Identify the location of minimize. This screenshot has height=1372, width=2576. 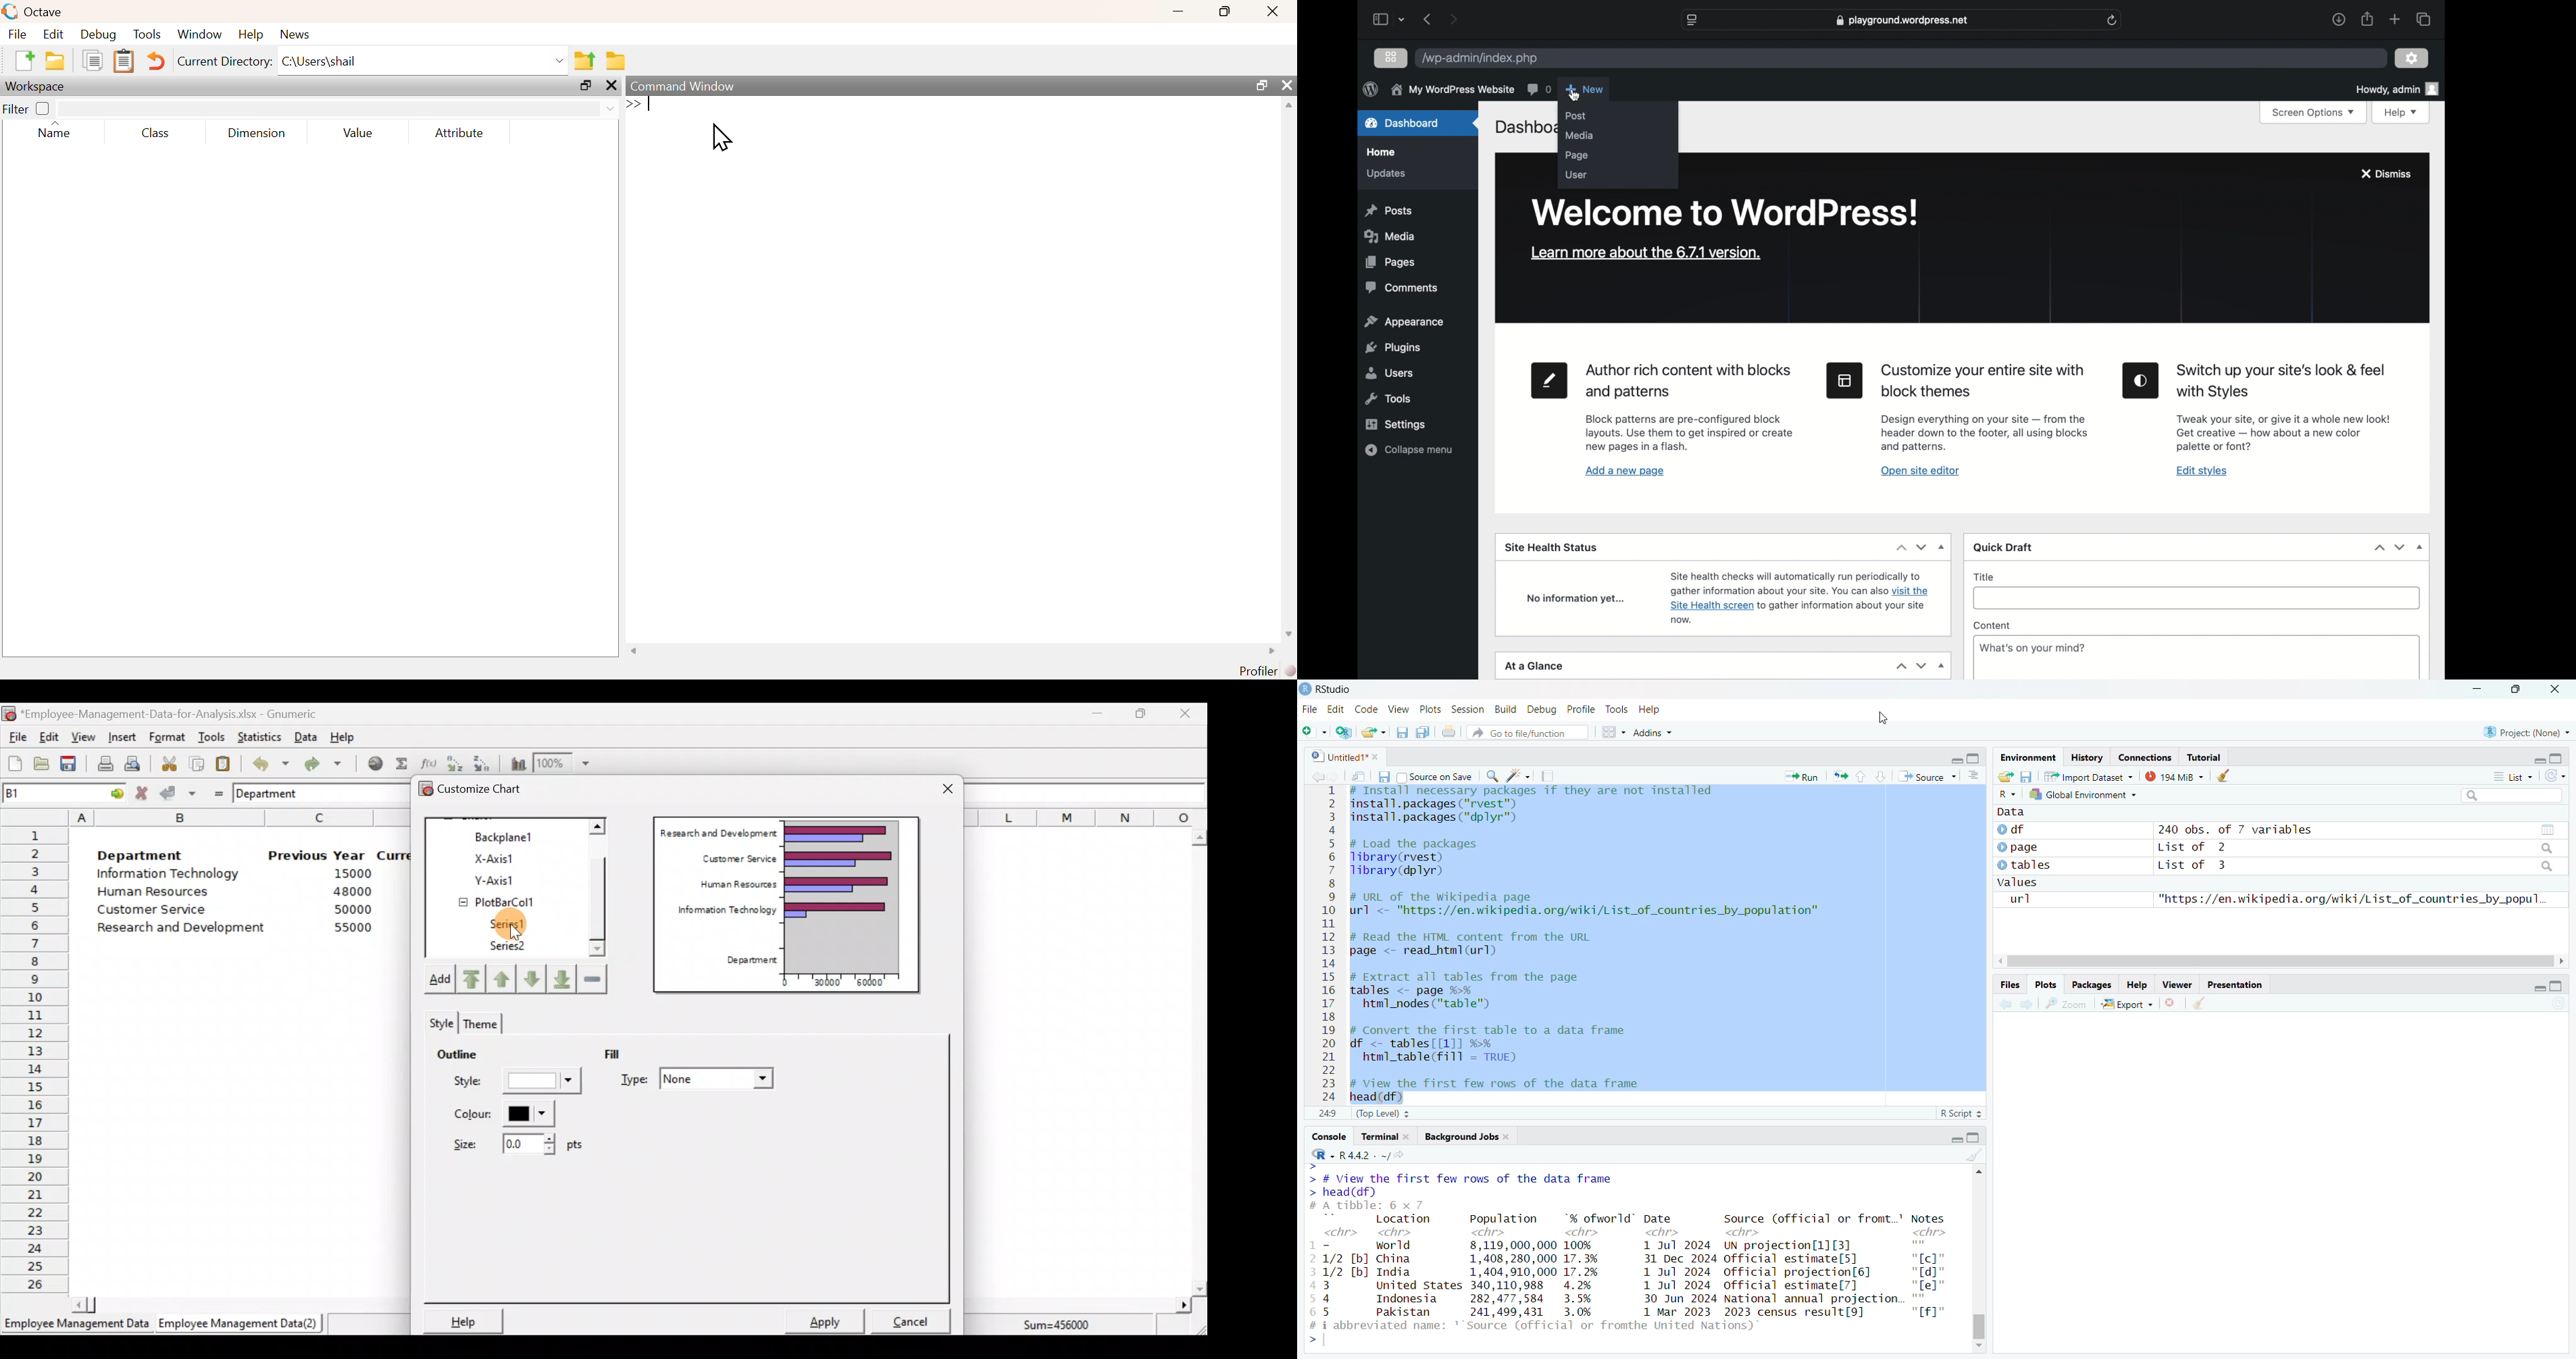
(2477, 689).